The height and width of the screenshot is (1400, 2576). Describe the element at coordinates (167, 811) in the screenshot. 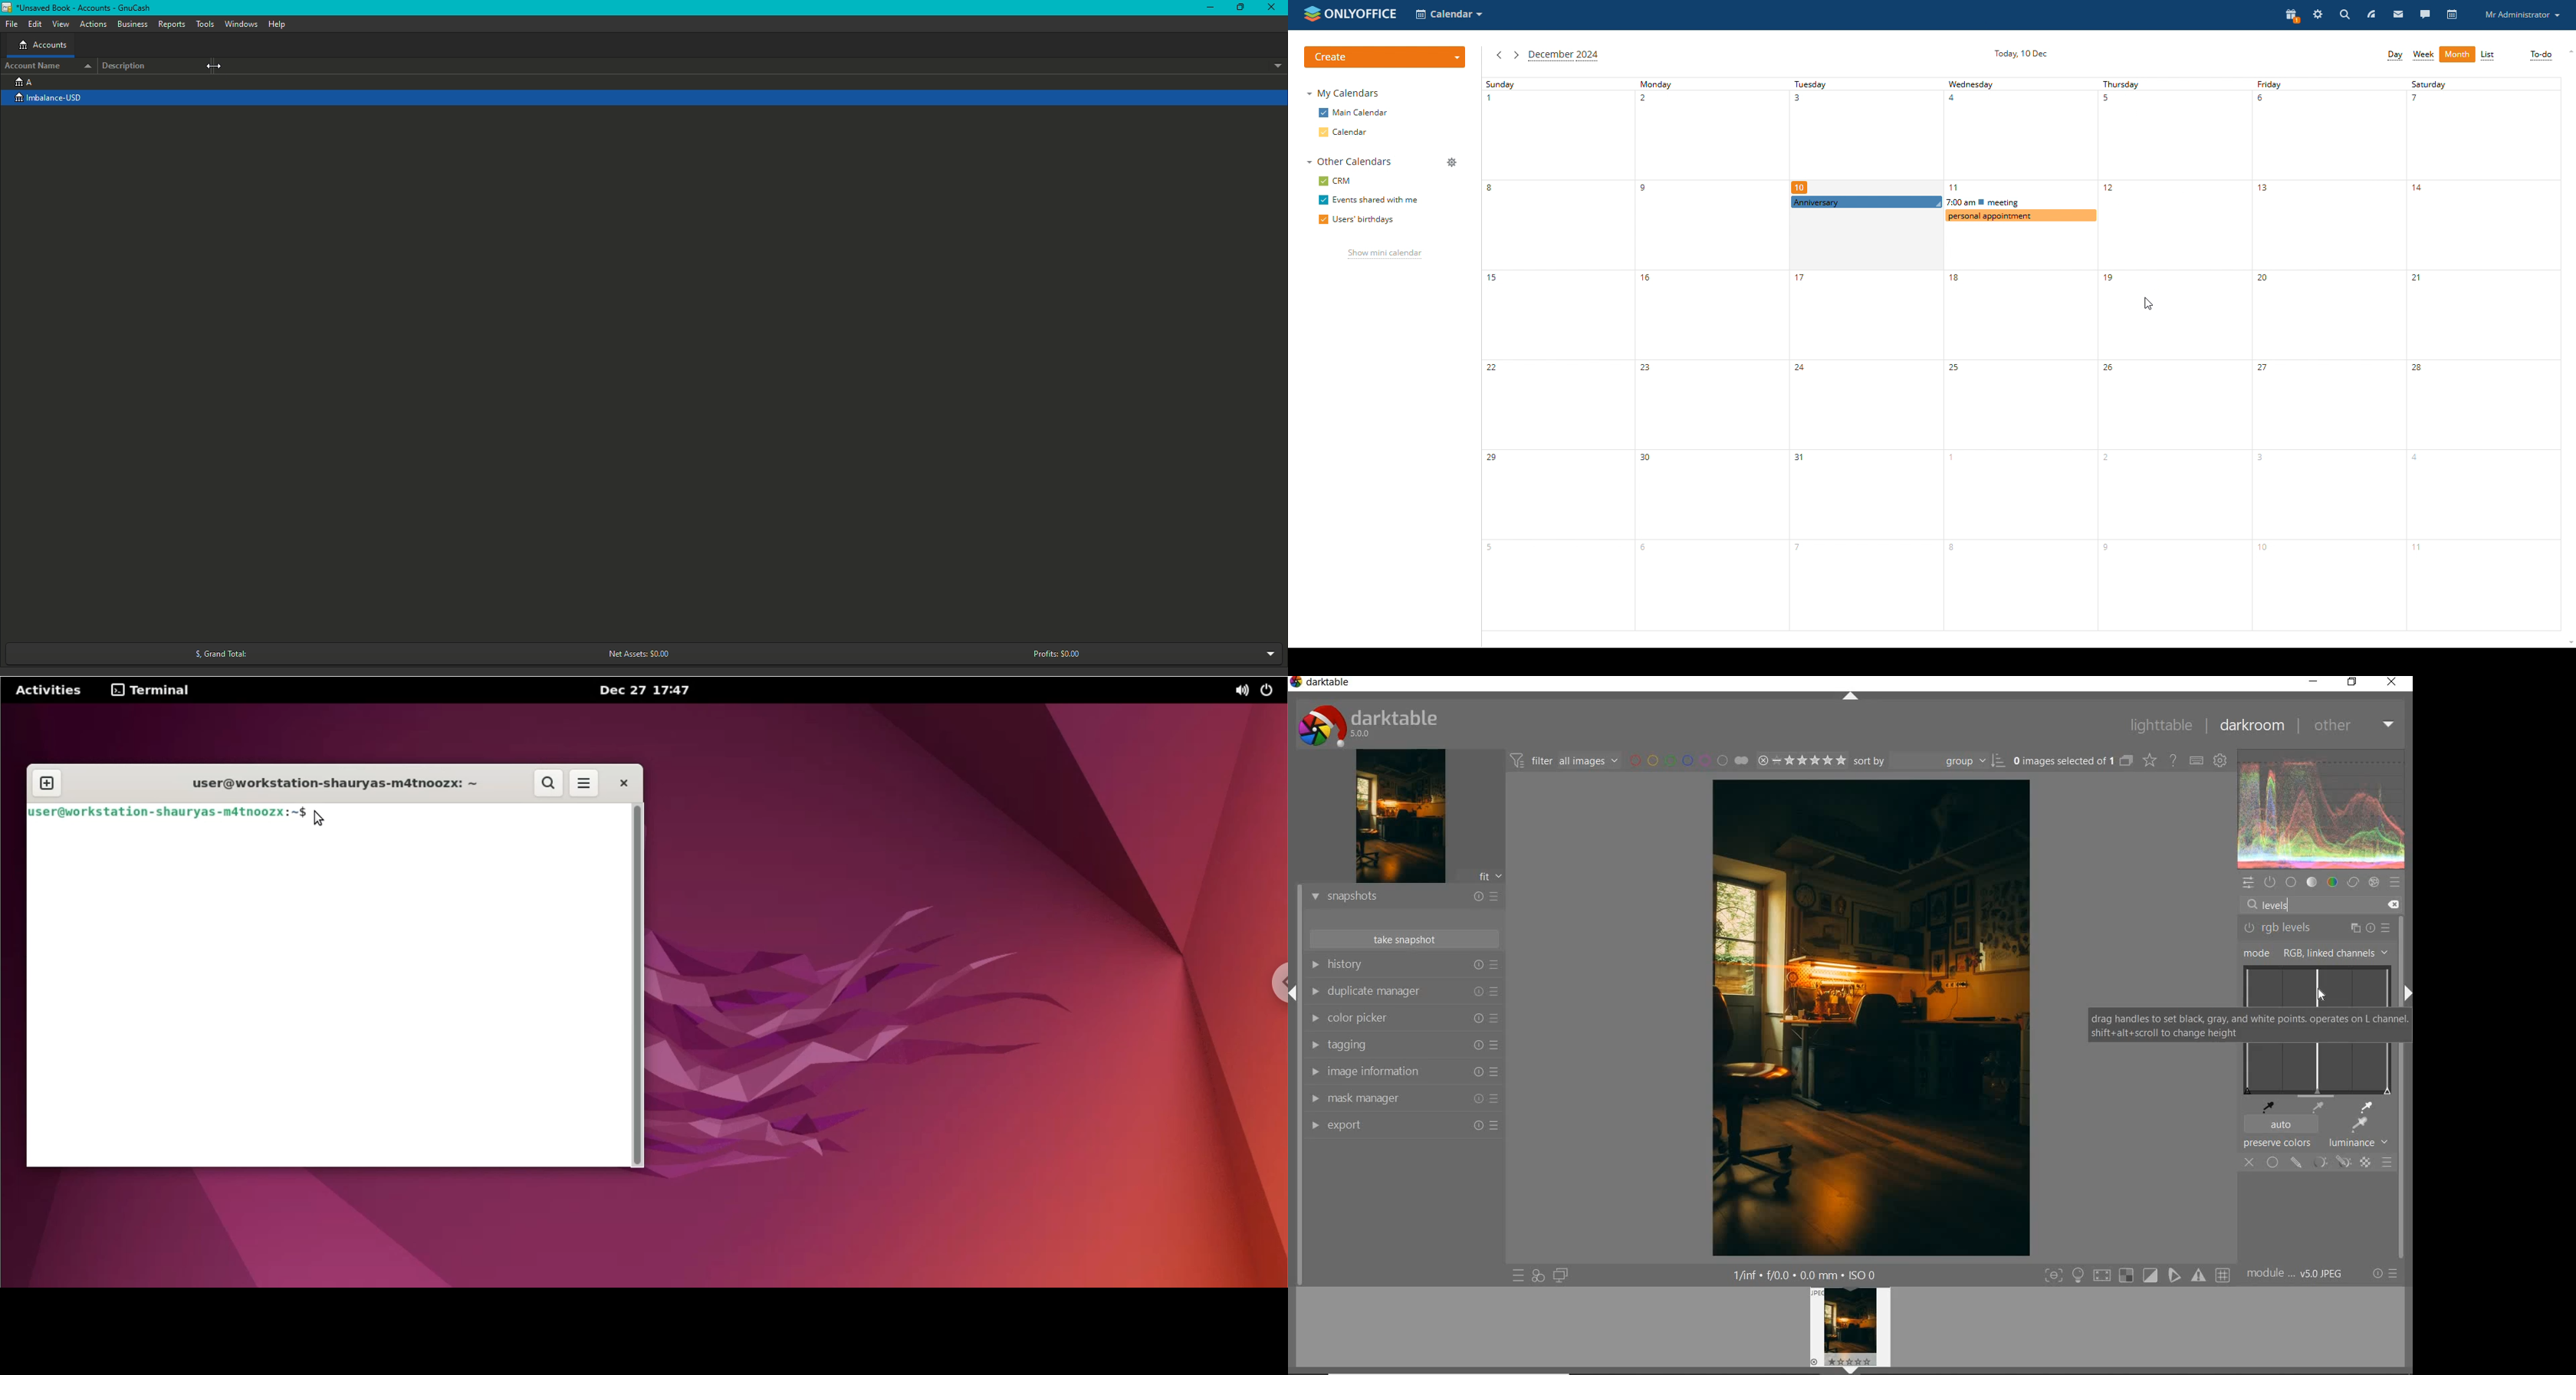

I see `user@workstation-shauryas-m4tnoozx:~$` at that location.